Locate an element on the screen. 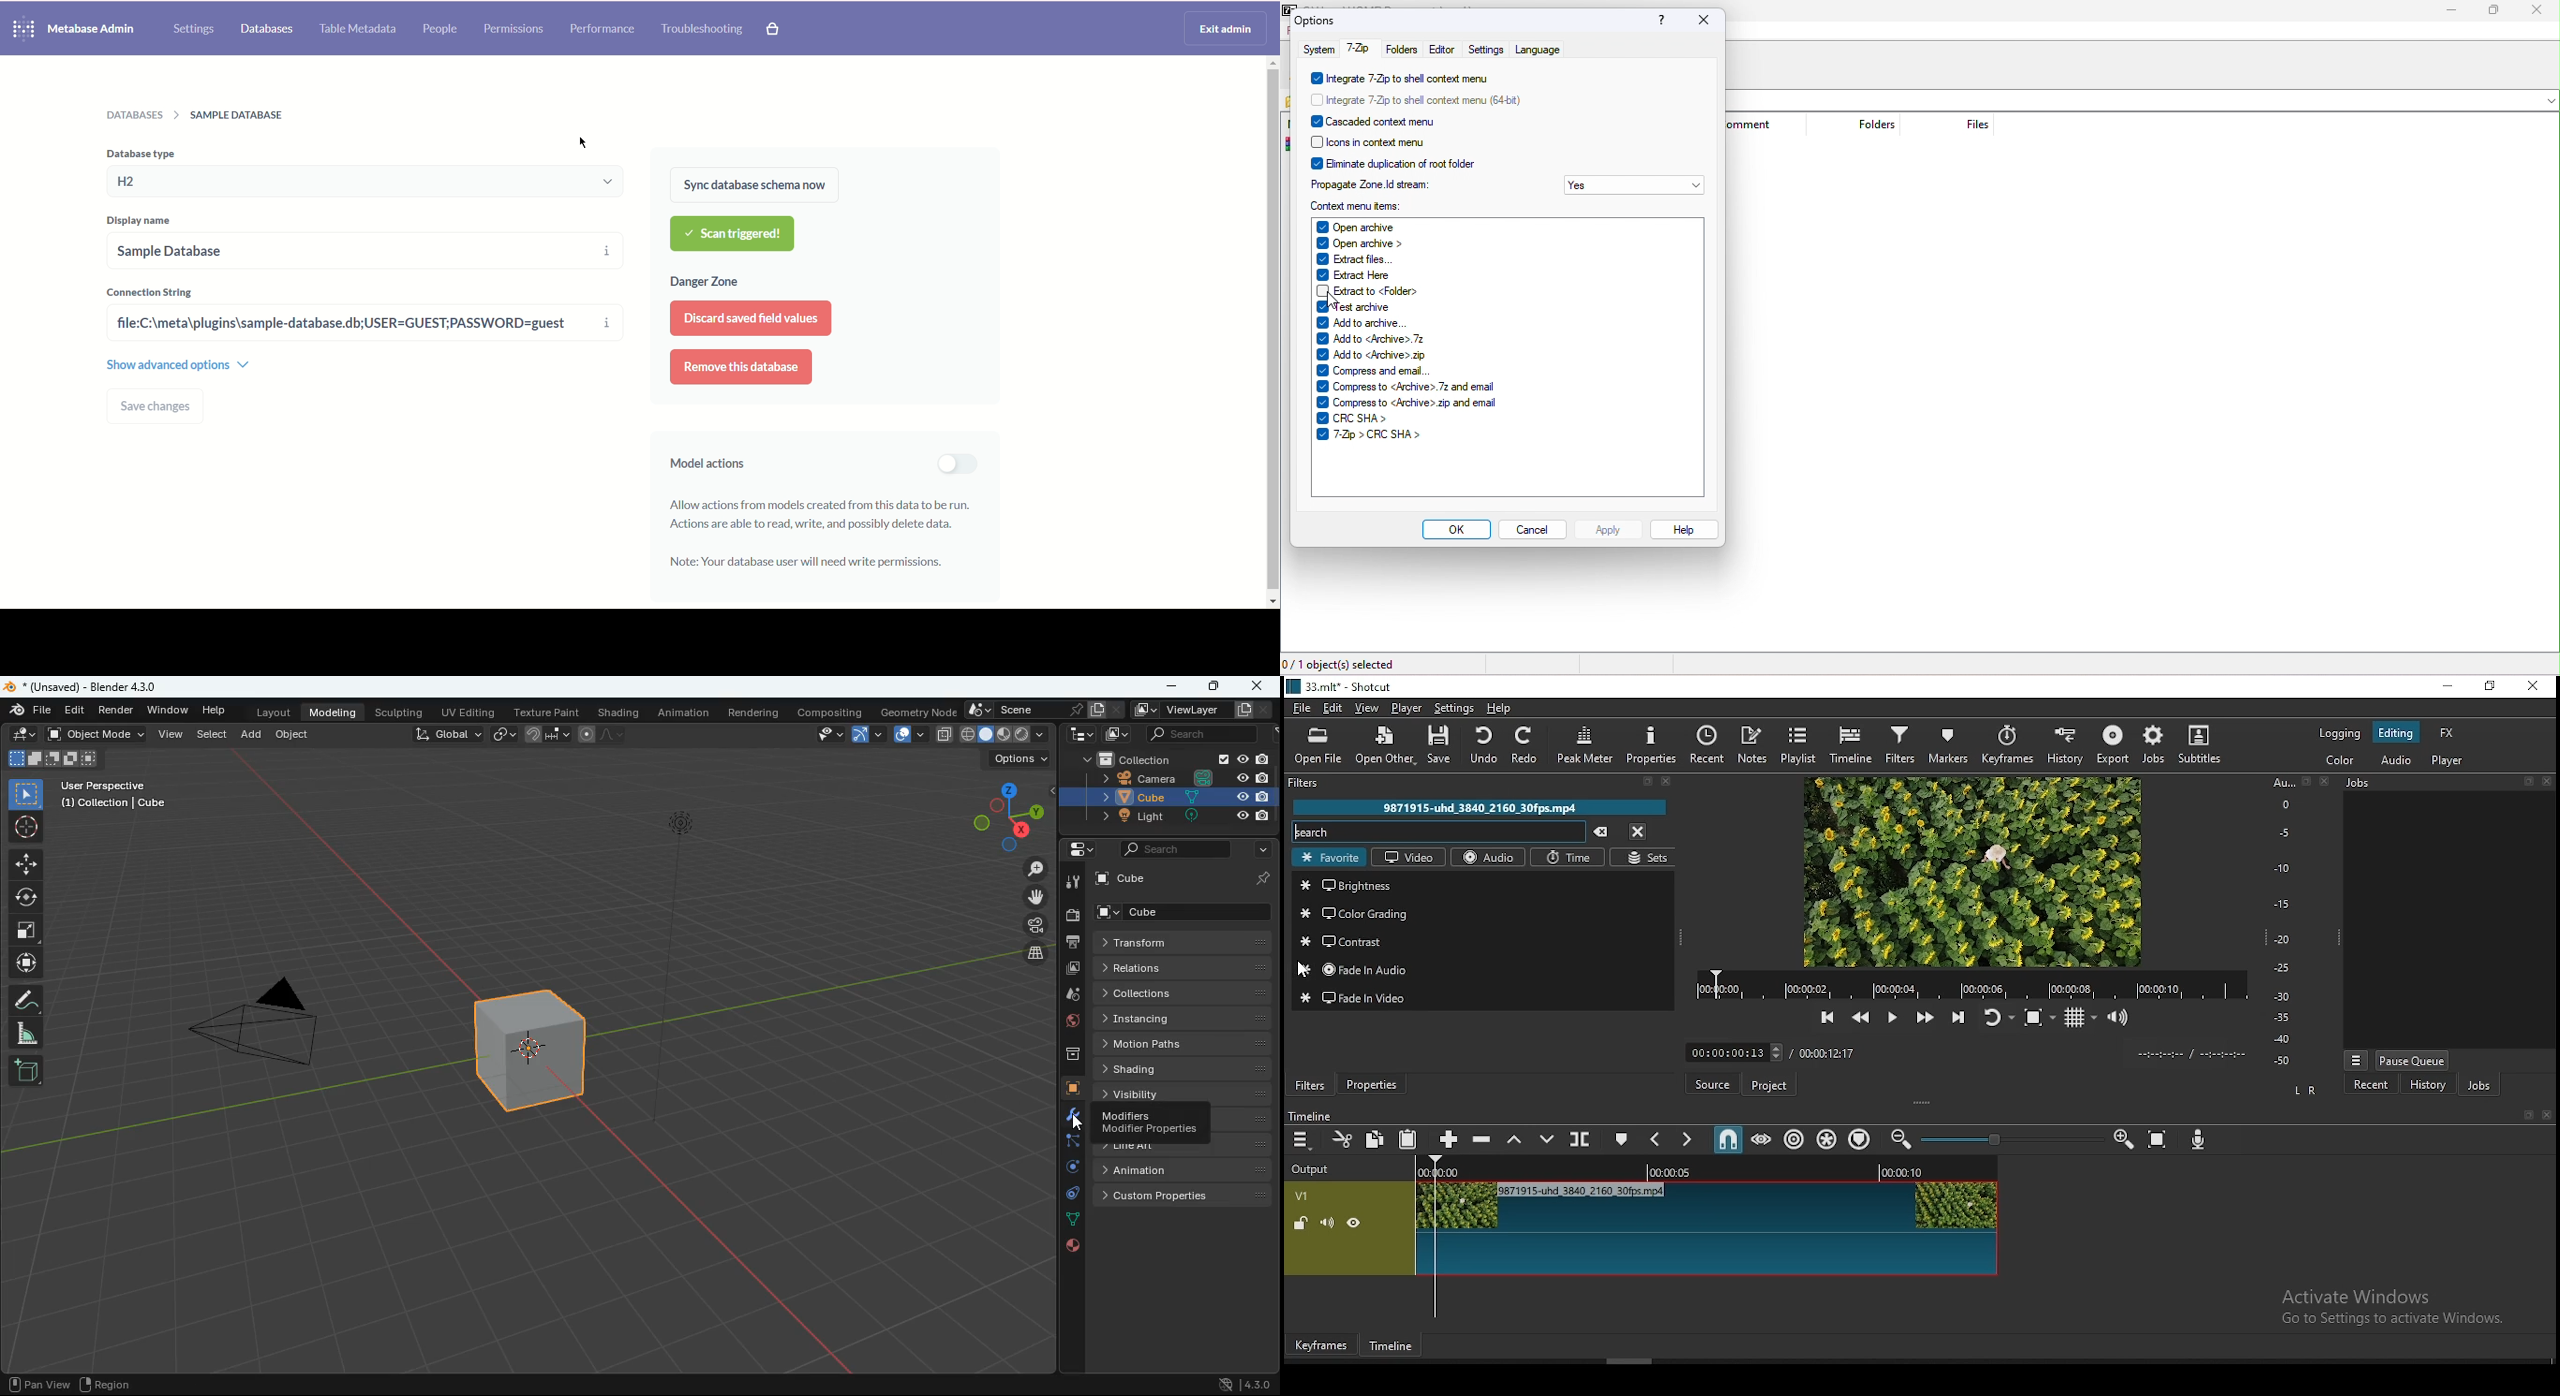  remove this database is located at coordinates (742, 367).